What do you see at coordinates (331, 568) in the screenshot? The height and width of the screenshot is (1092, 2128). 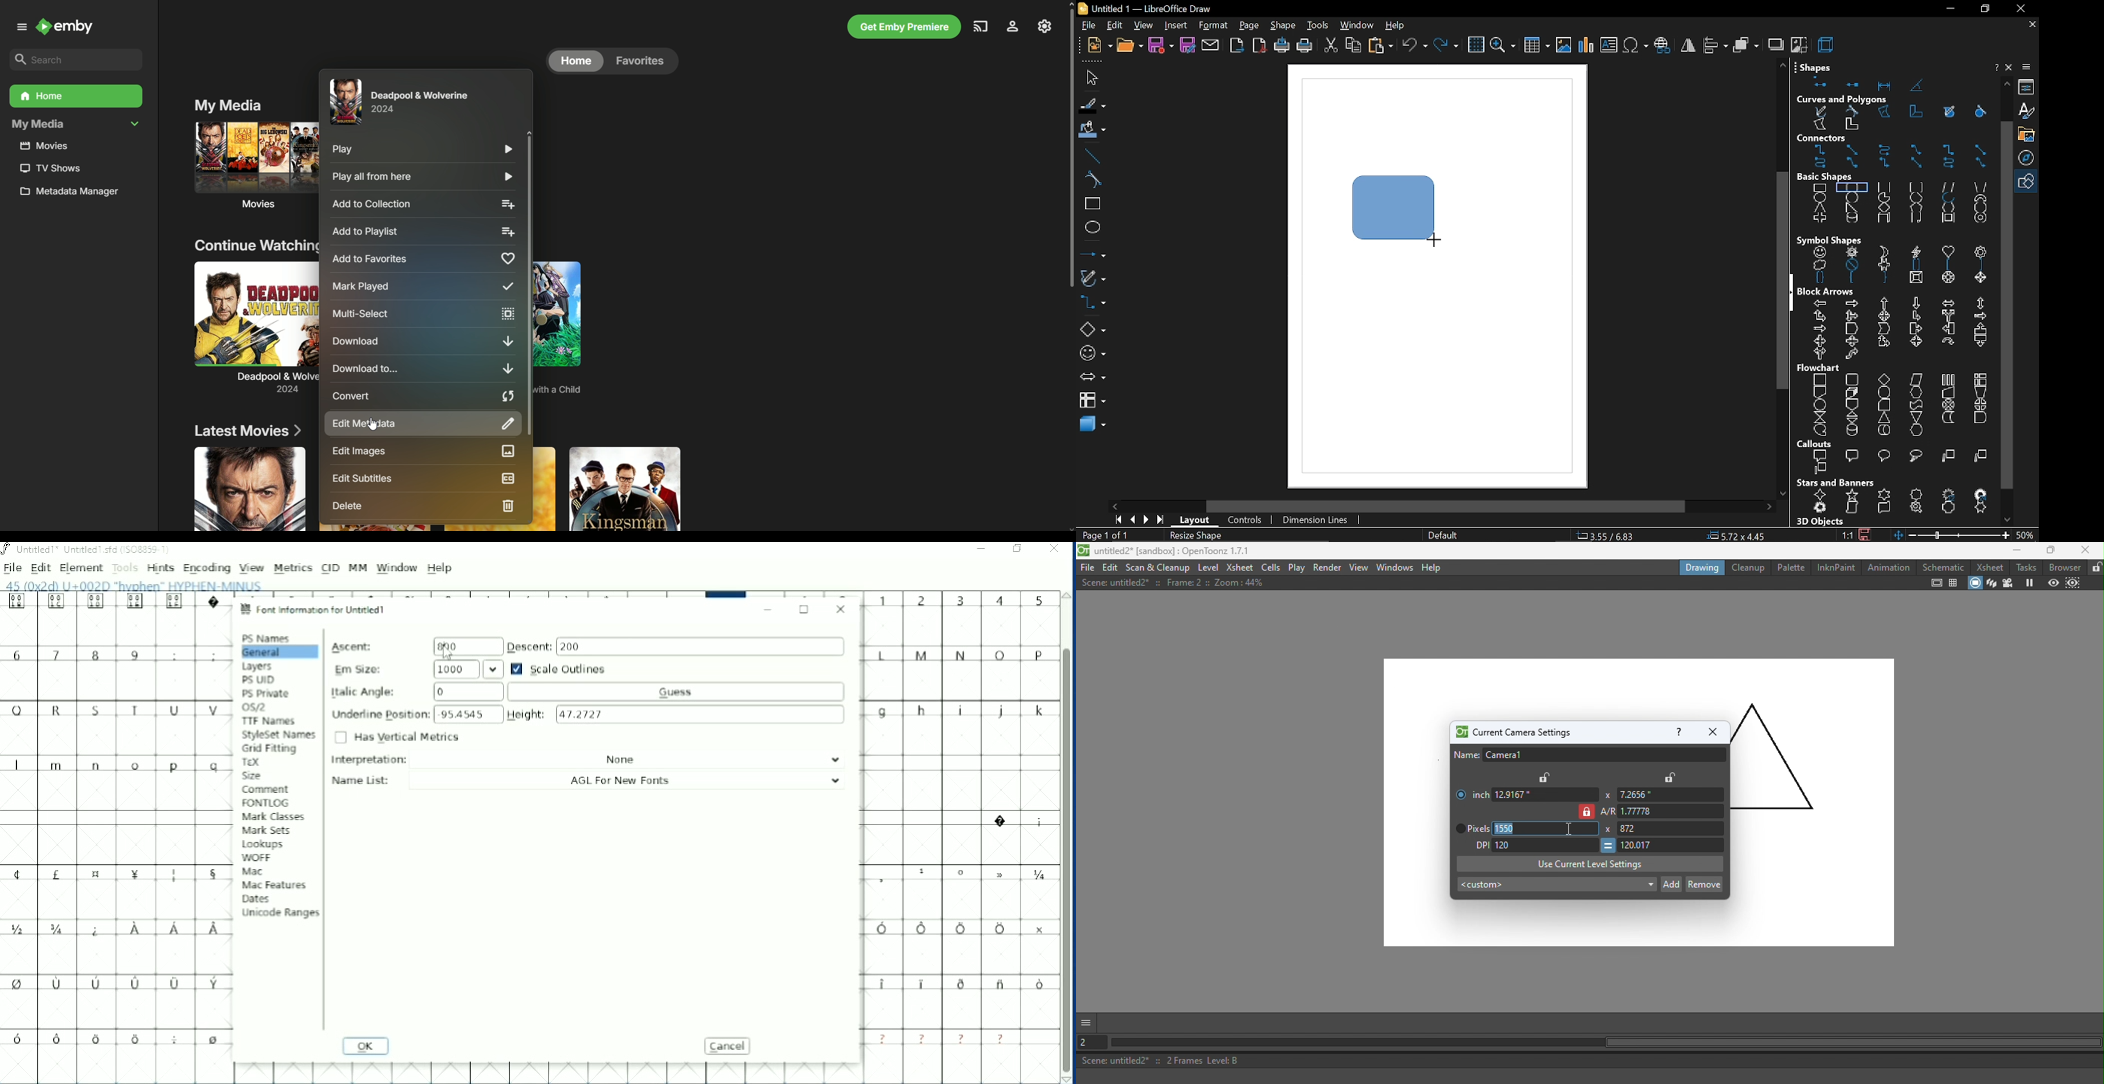 I see `CID` at bounding box center [331, 568].